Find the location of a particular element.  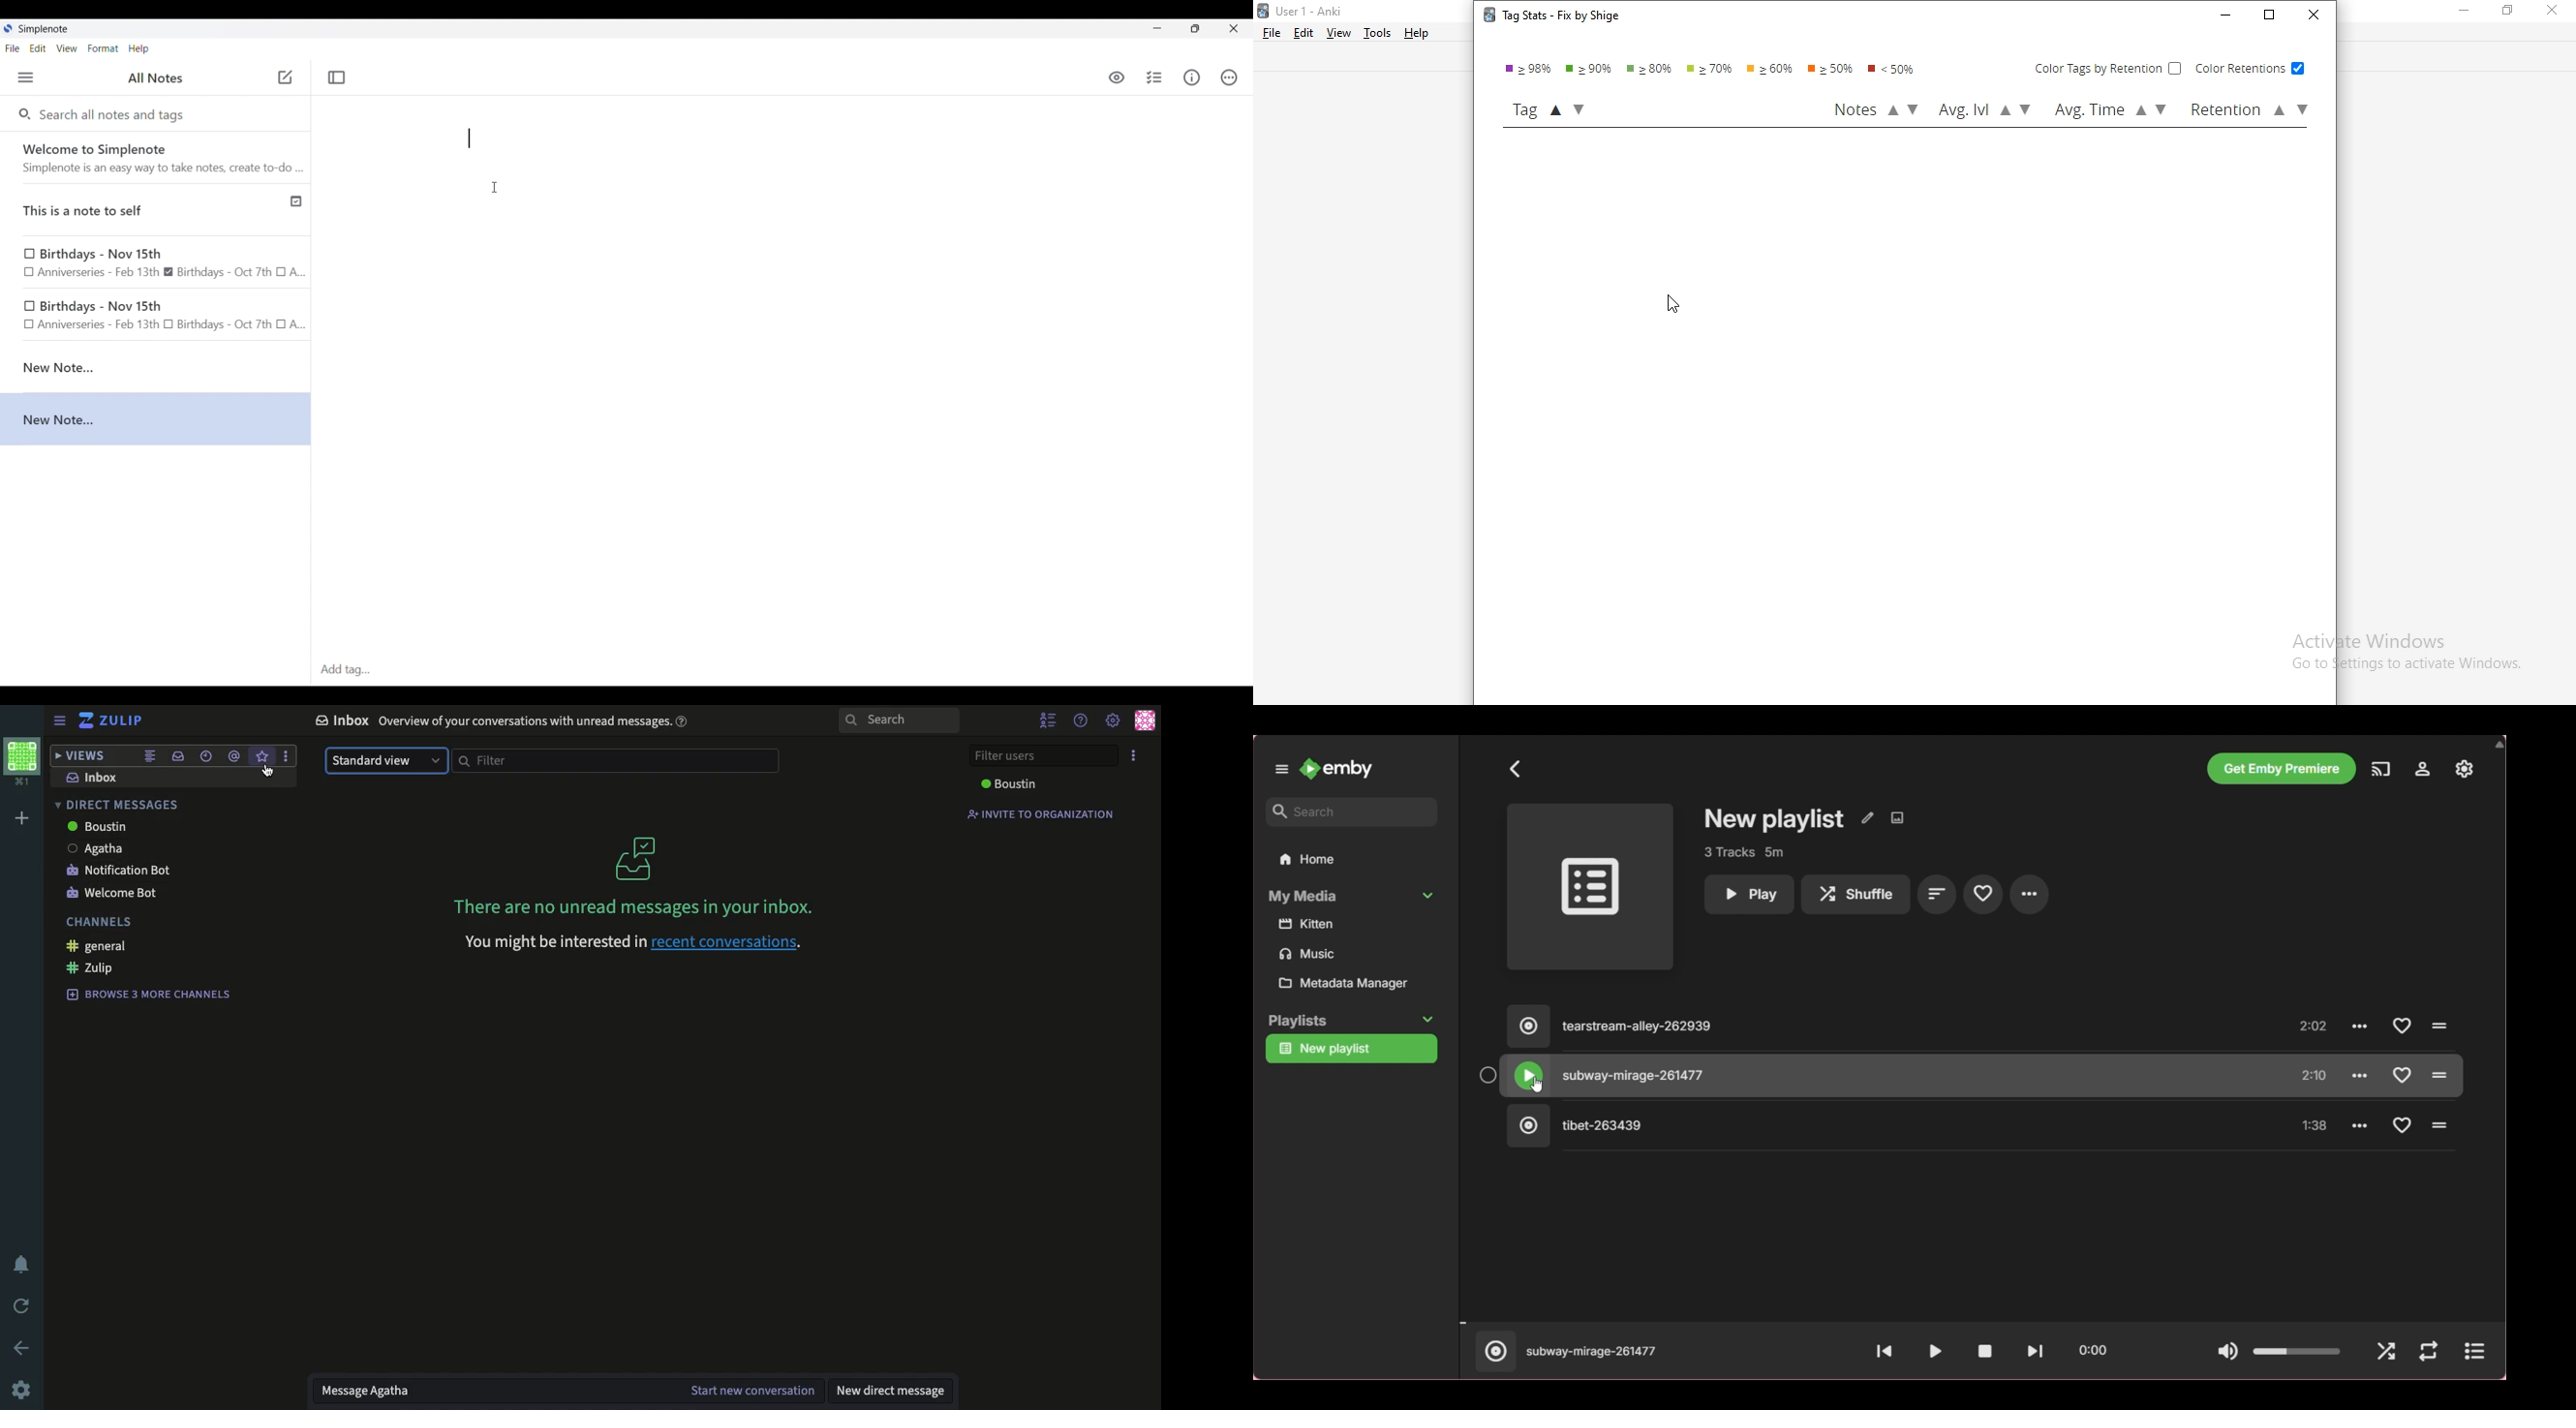

and lvl is located at coordinates (1984, 111).